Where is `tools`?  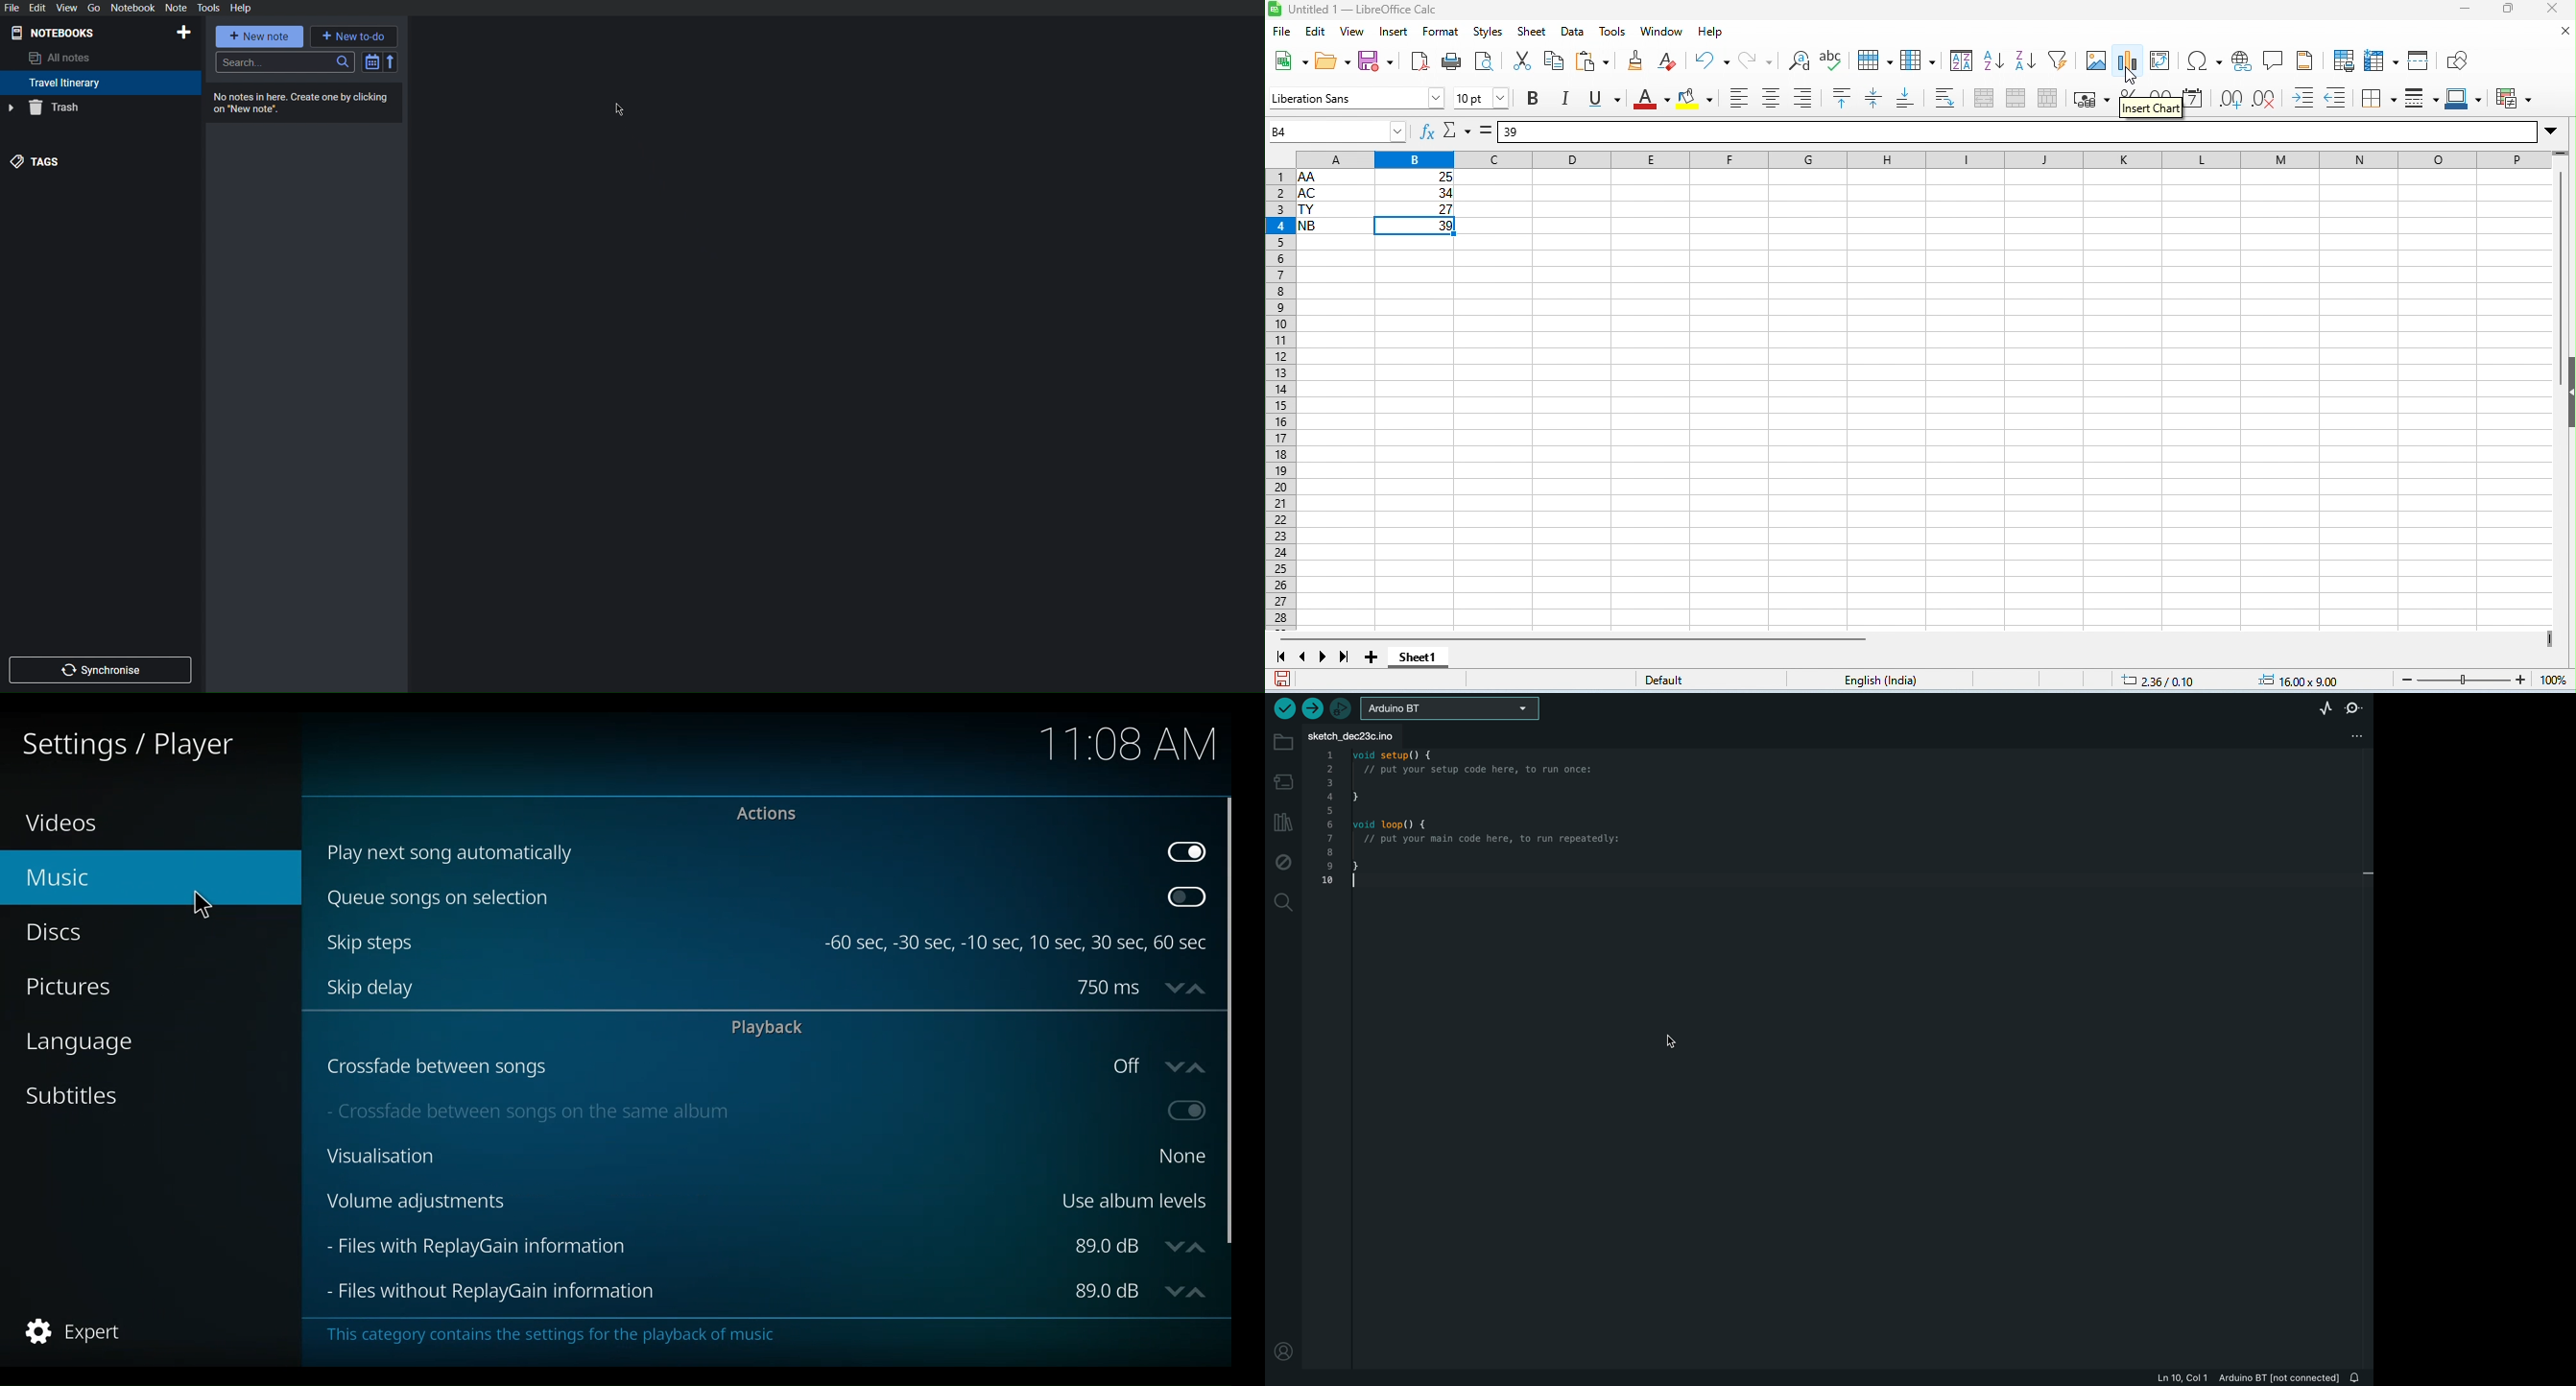
tools is located at coordinates (1614, 31).